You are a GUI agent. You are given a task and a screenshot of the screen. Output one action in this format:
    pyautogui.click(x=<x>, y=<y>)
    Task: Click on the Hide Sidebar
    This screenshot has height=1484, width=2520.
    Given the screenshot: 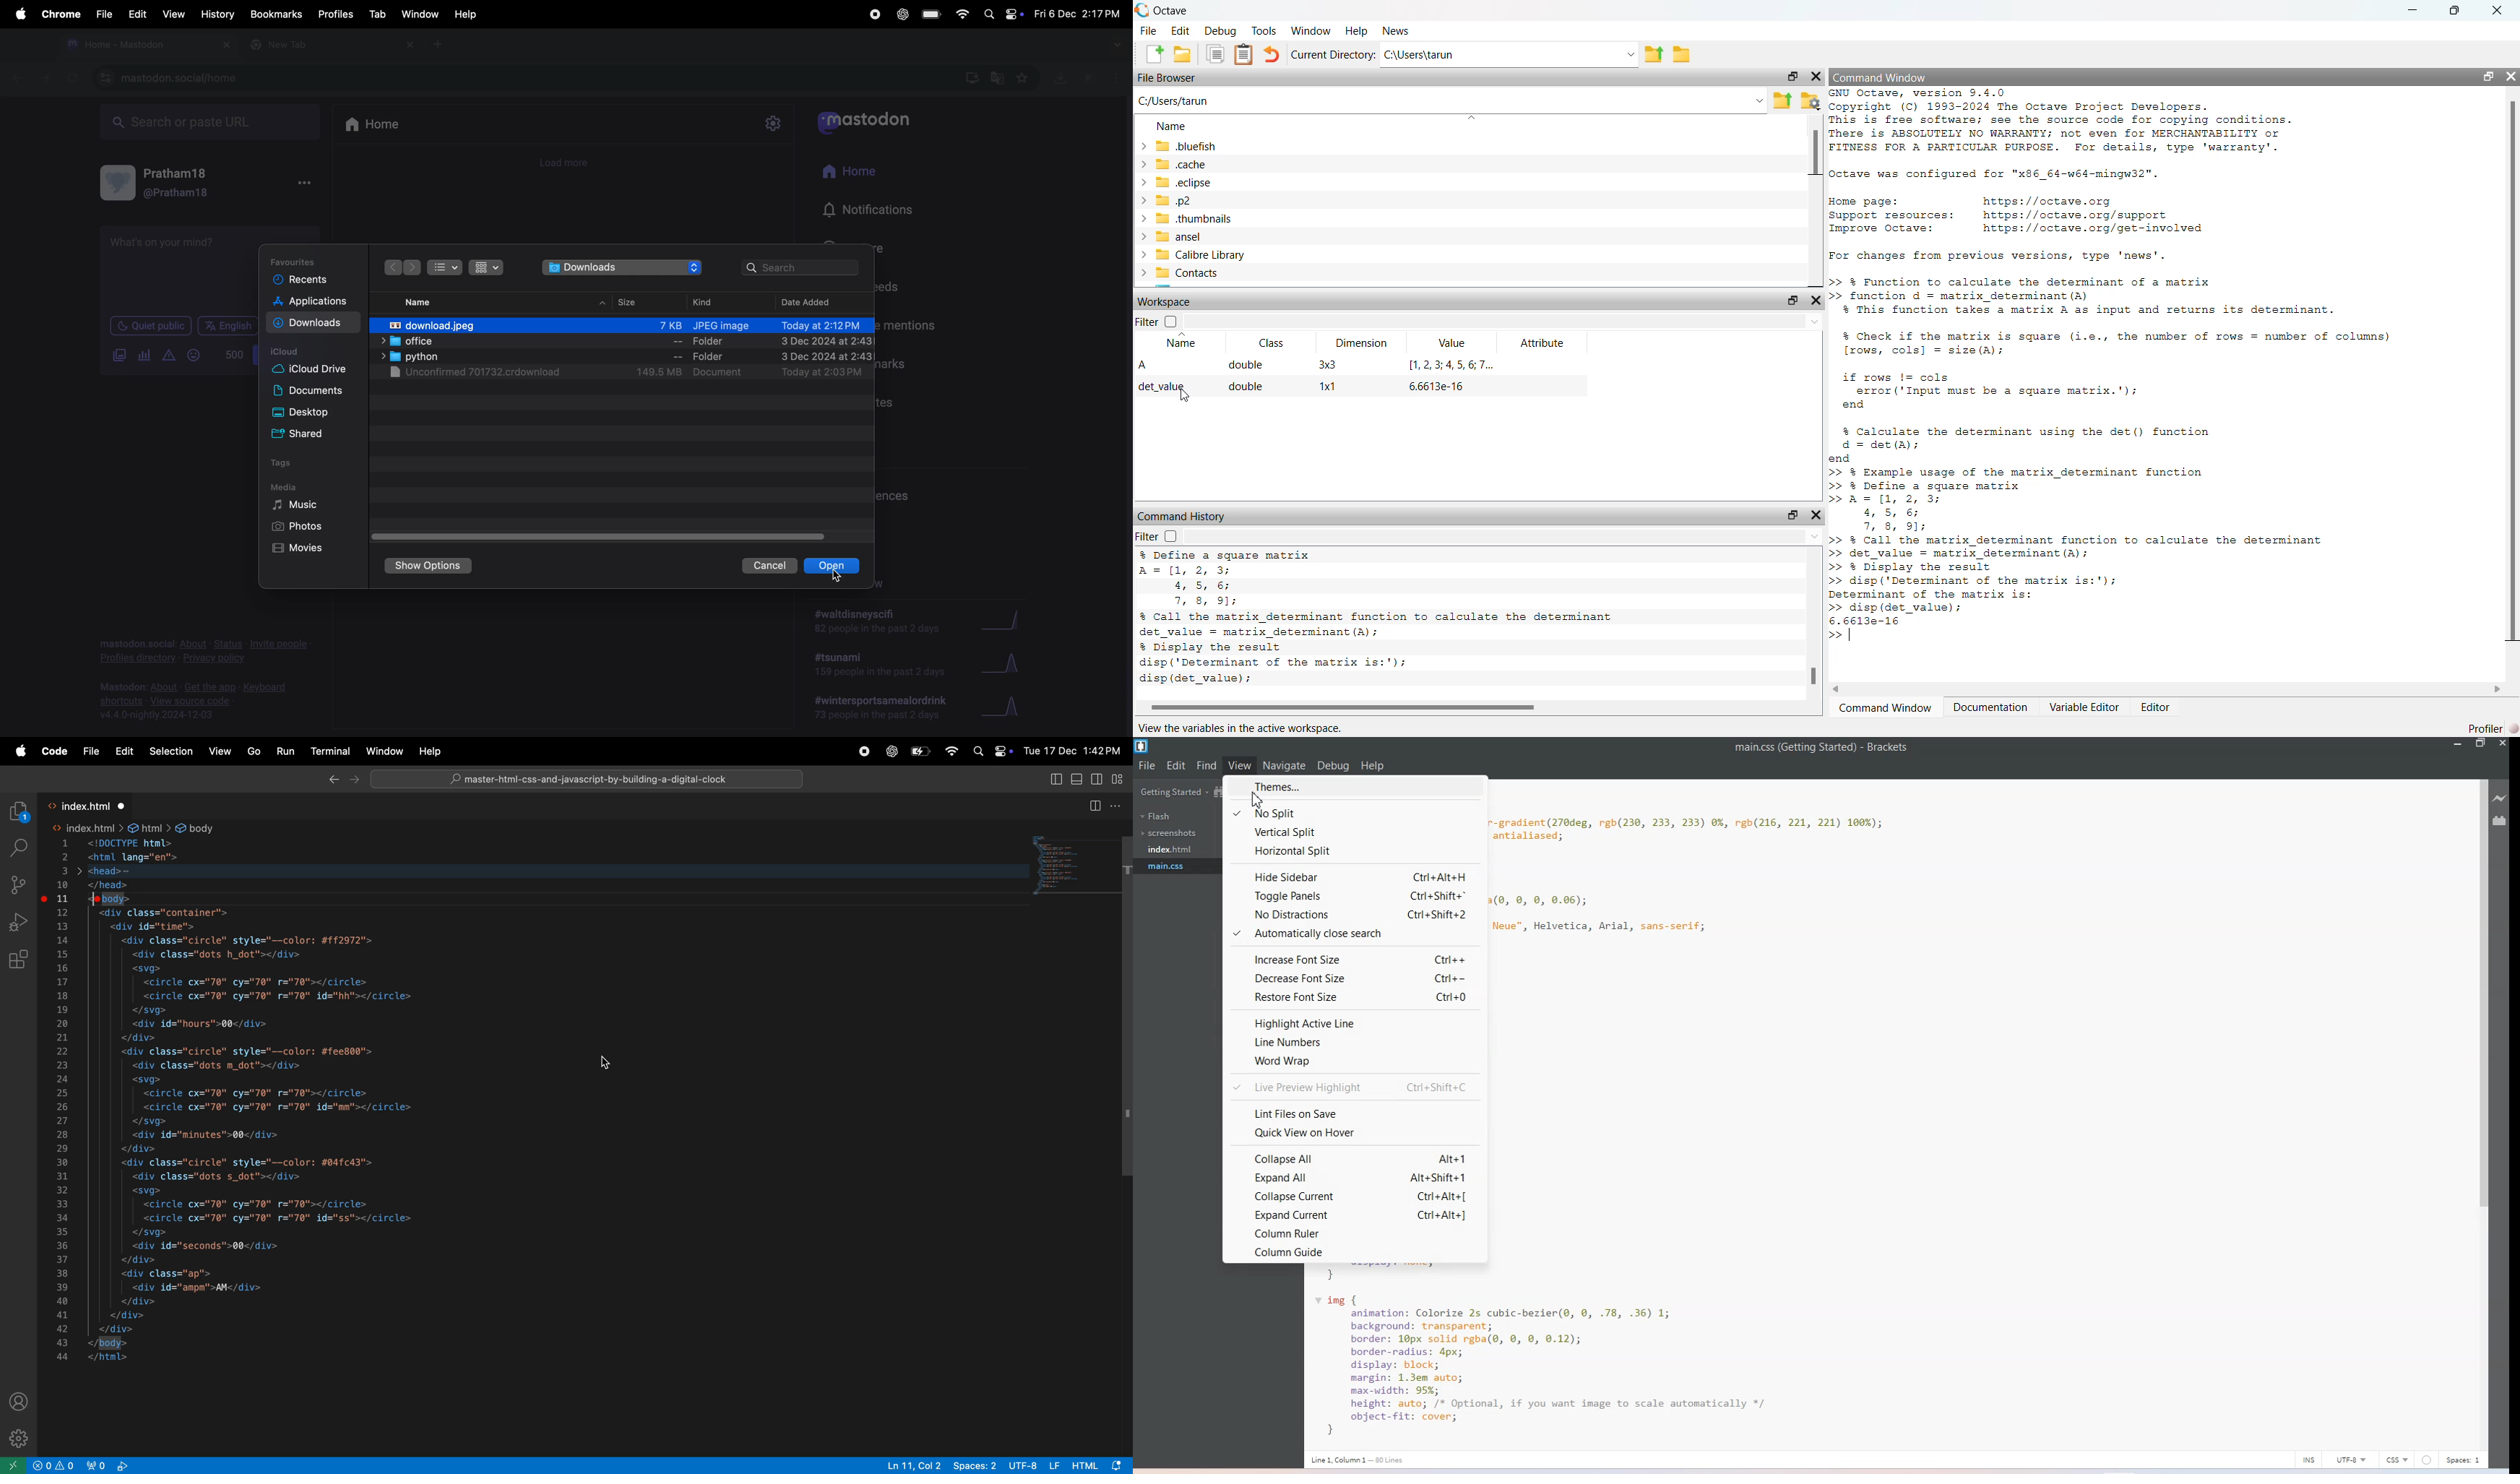 What is the action you would take?
    pyautogui.click(x=1354, y=876)
    